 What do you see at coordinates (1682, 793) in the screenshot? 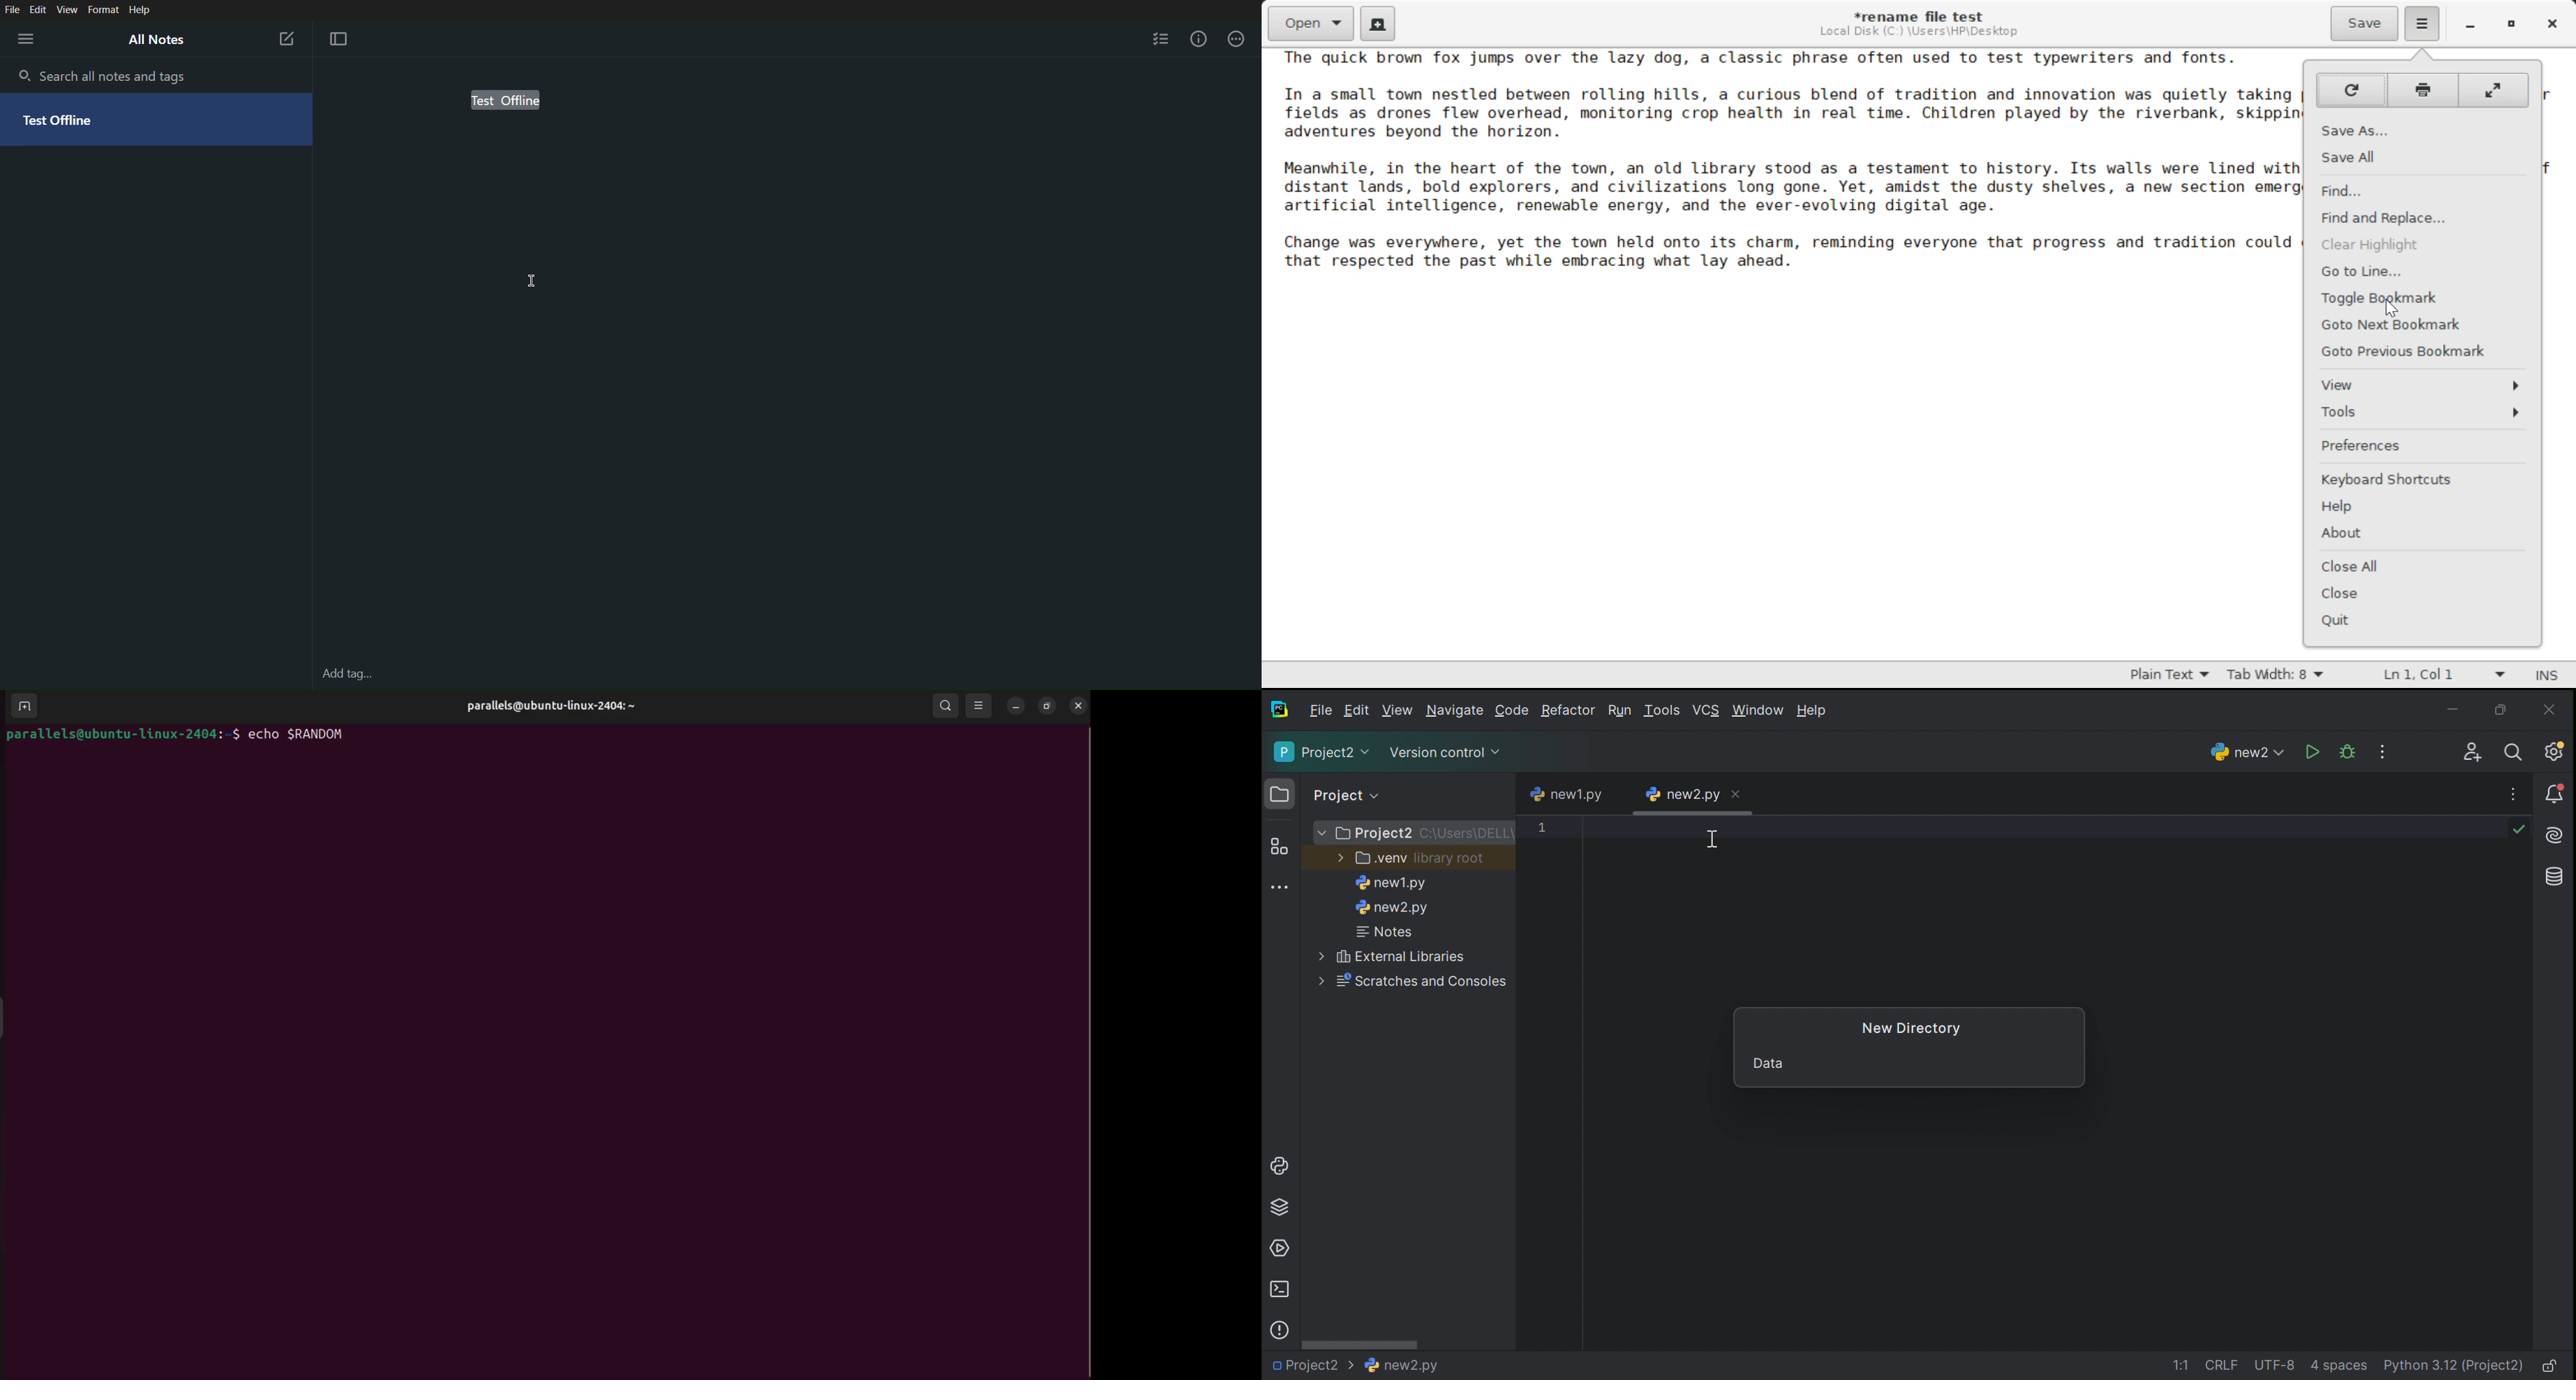
I see `new2.py` at bounding box center [1682, 793].